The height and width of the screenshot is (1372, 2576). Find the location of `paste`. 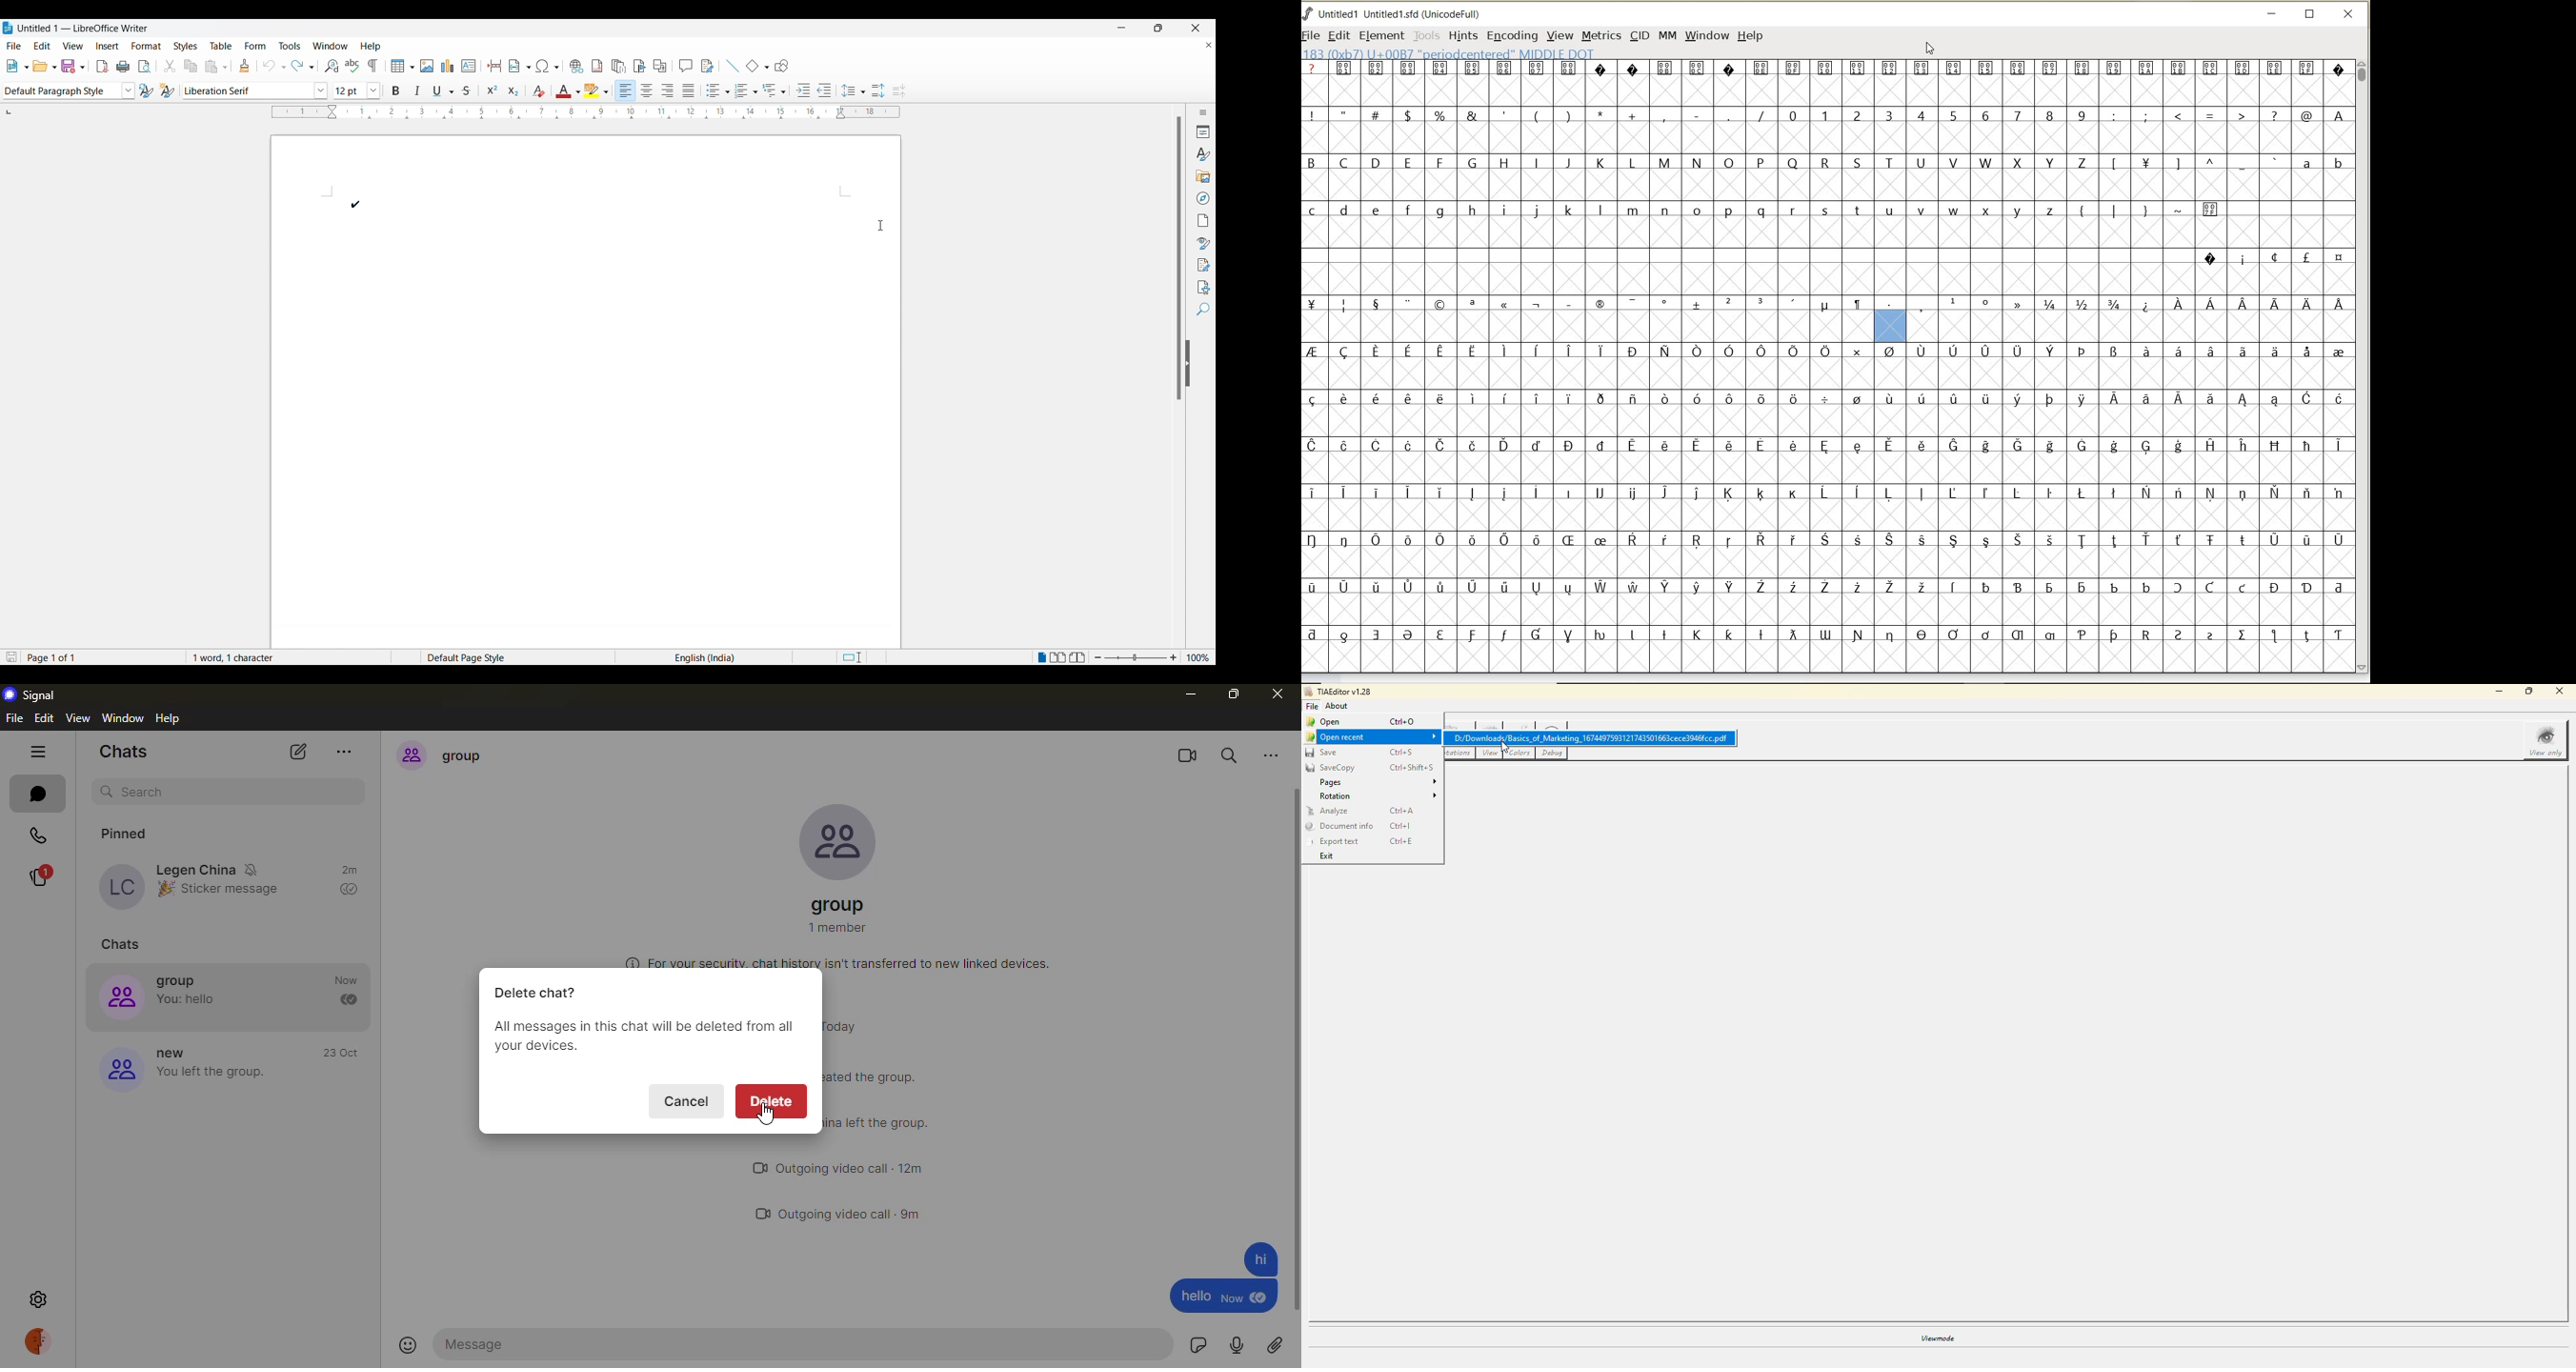

paste is located at coordinates (218, 66).